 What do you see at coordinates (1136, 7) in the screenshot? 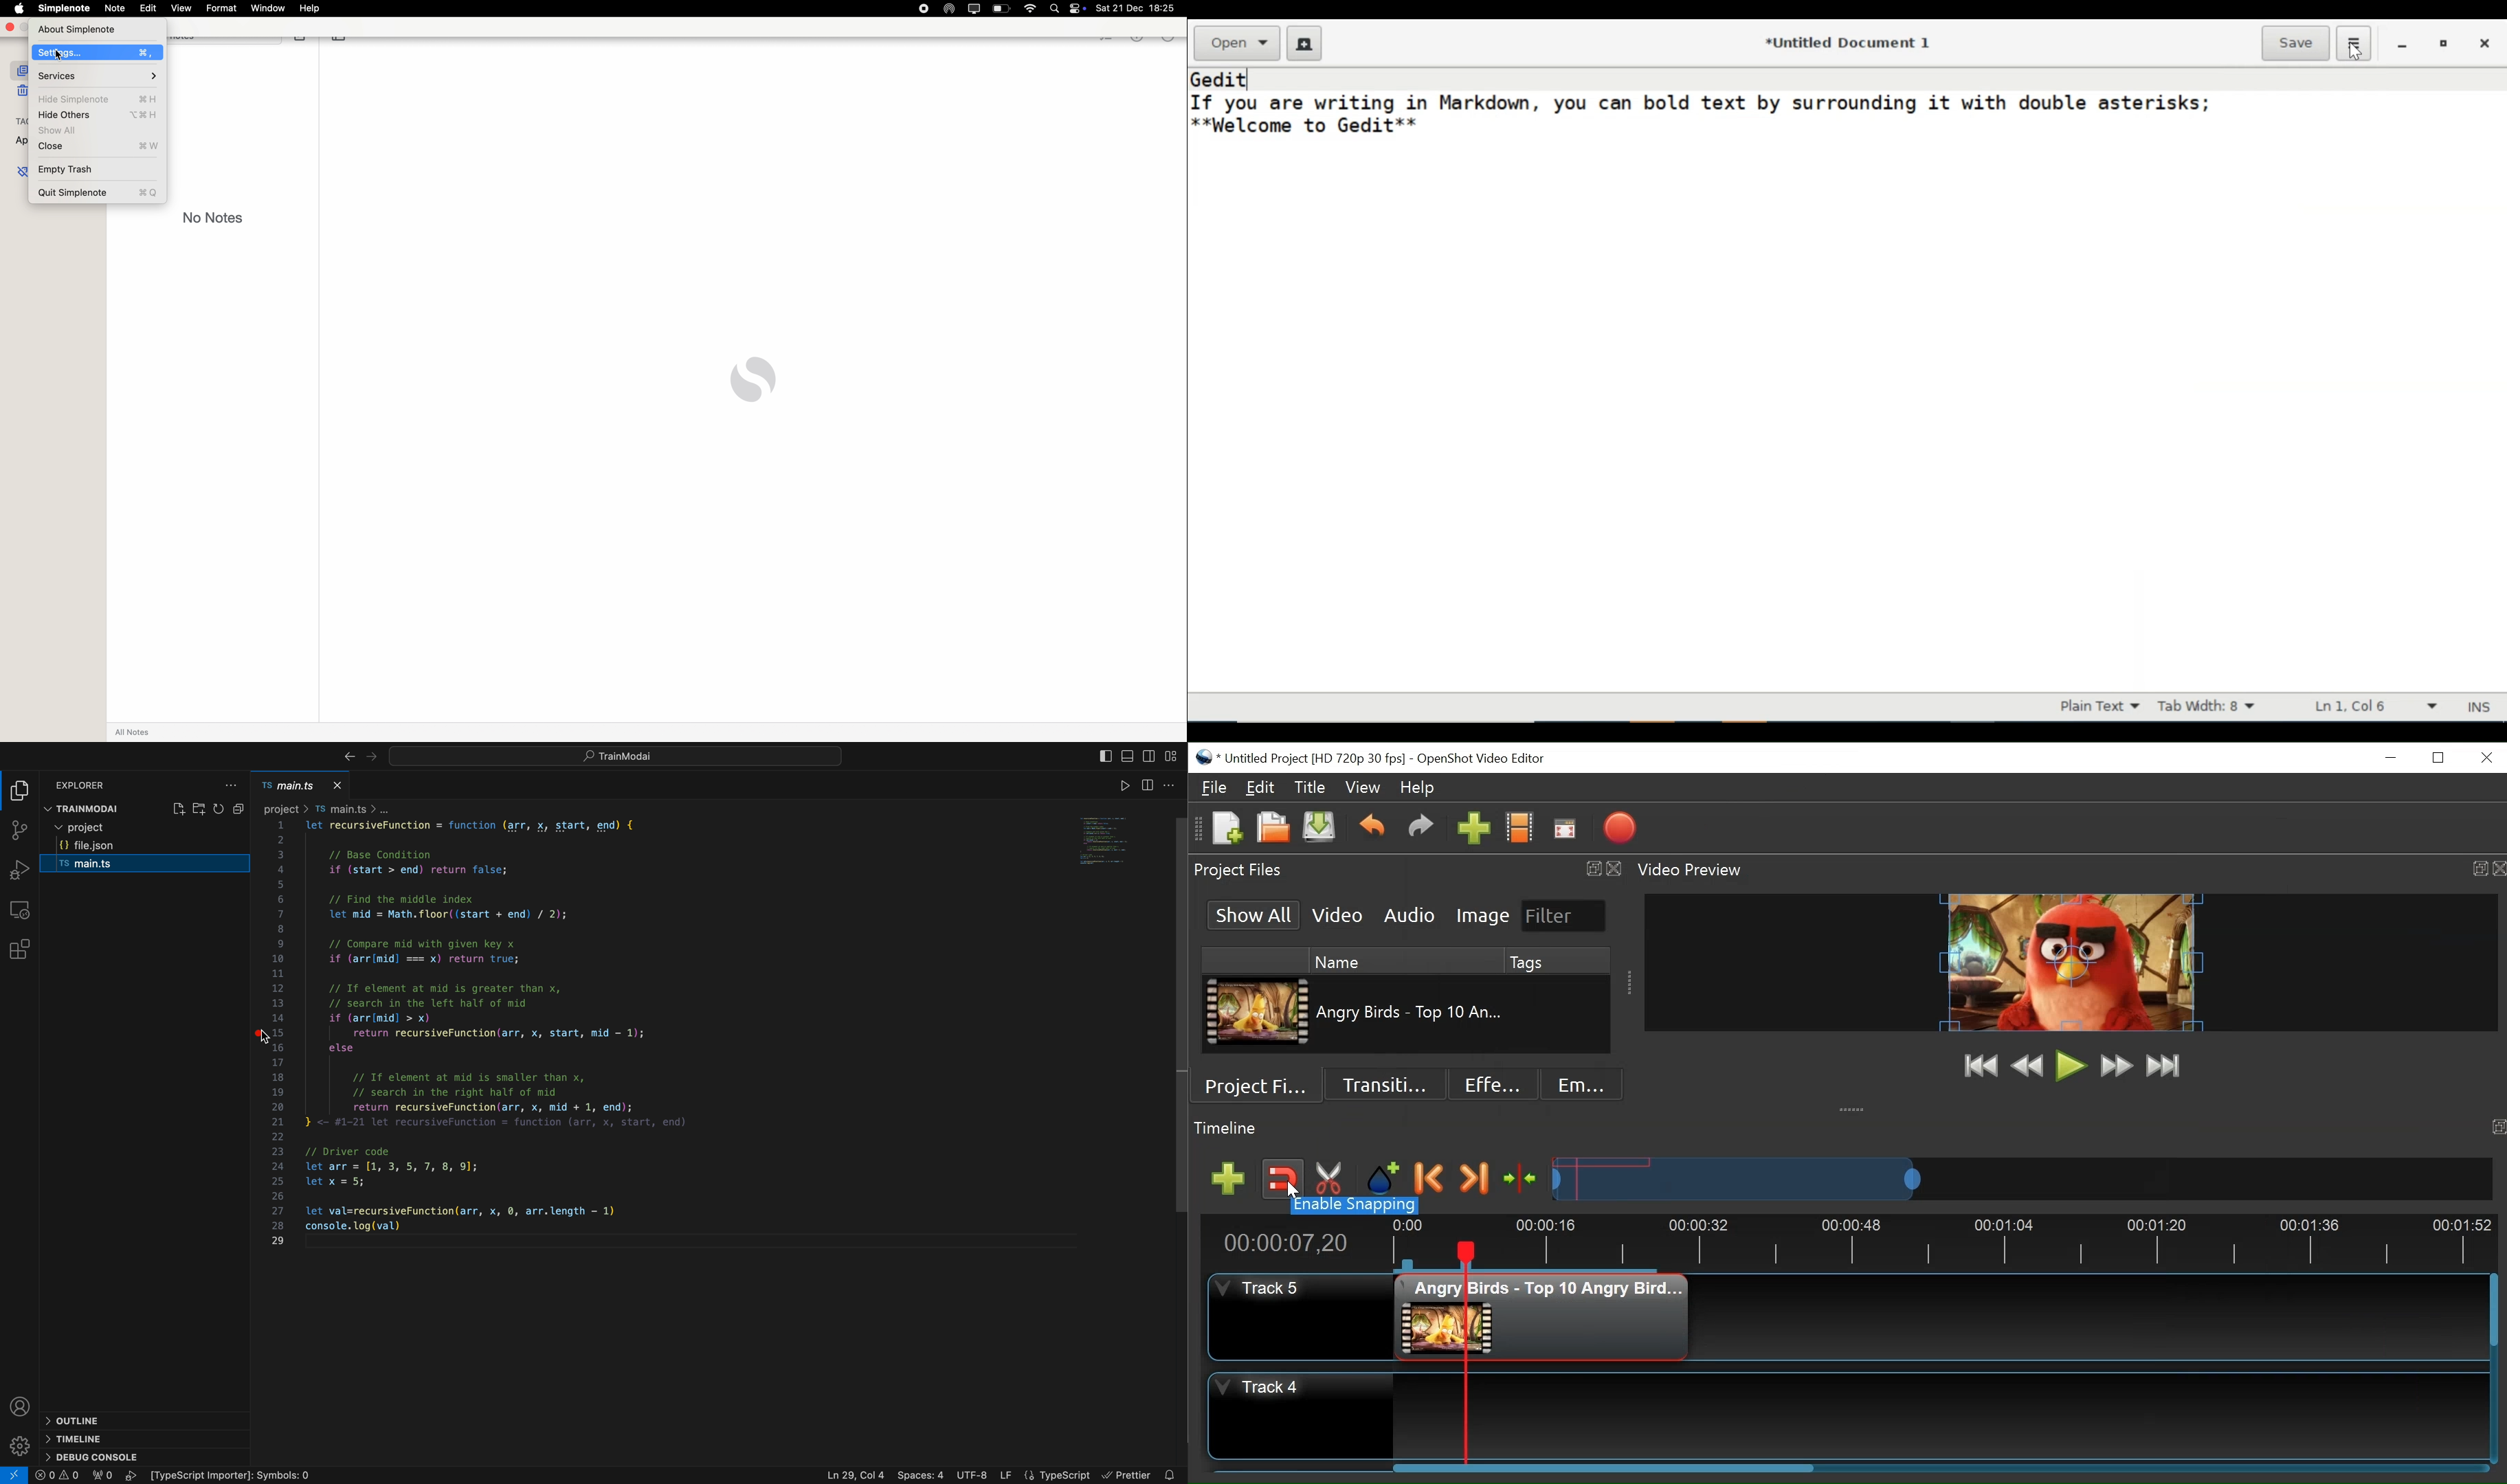
I see `date and hour` at bounding box center [1136, 7].